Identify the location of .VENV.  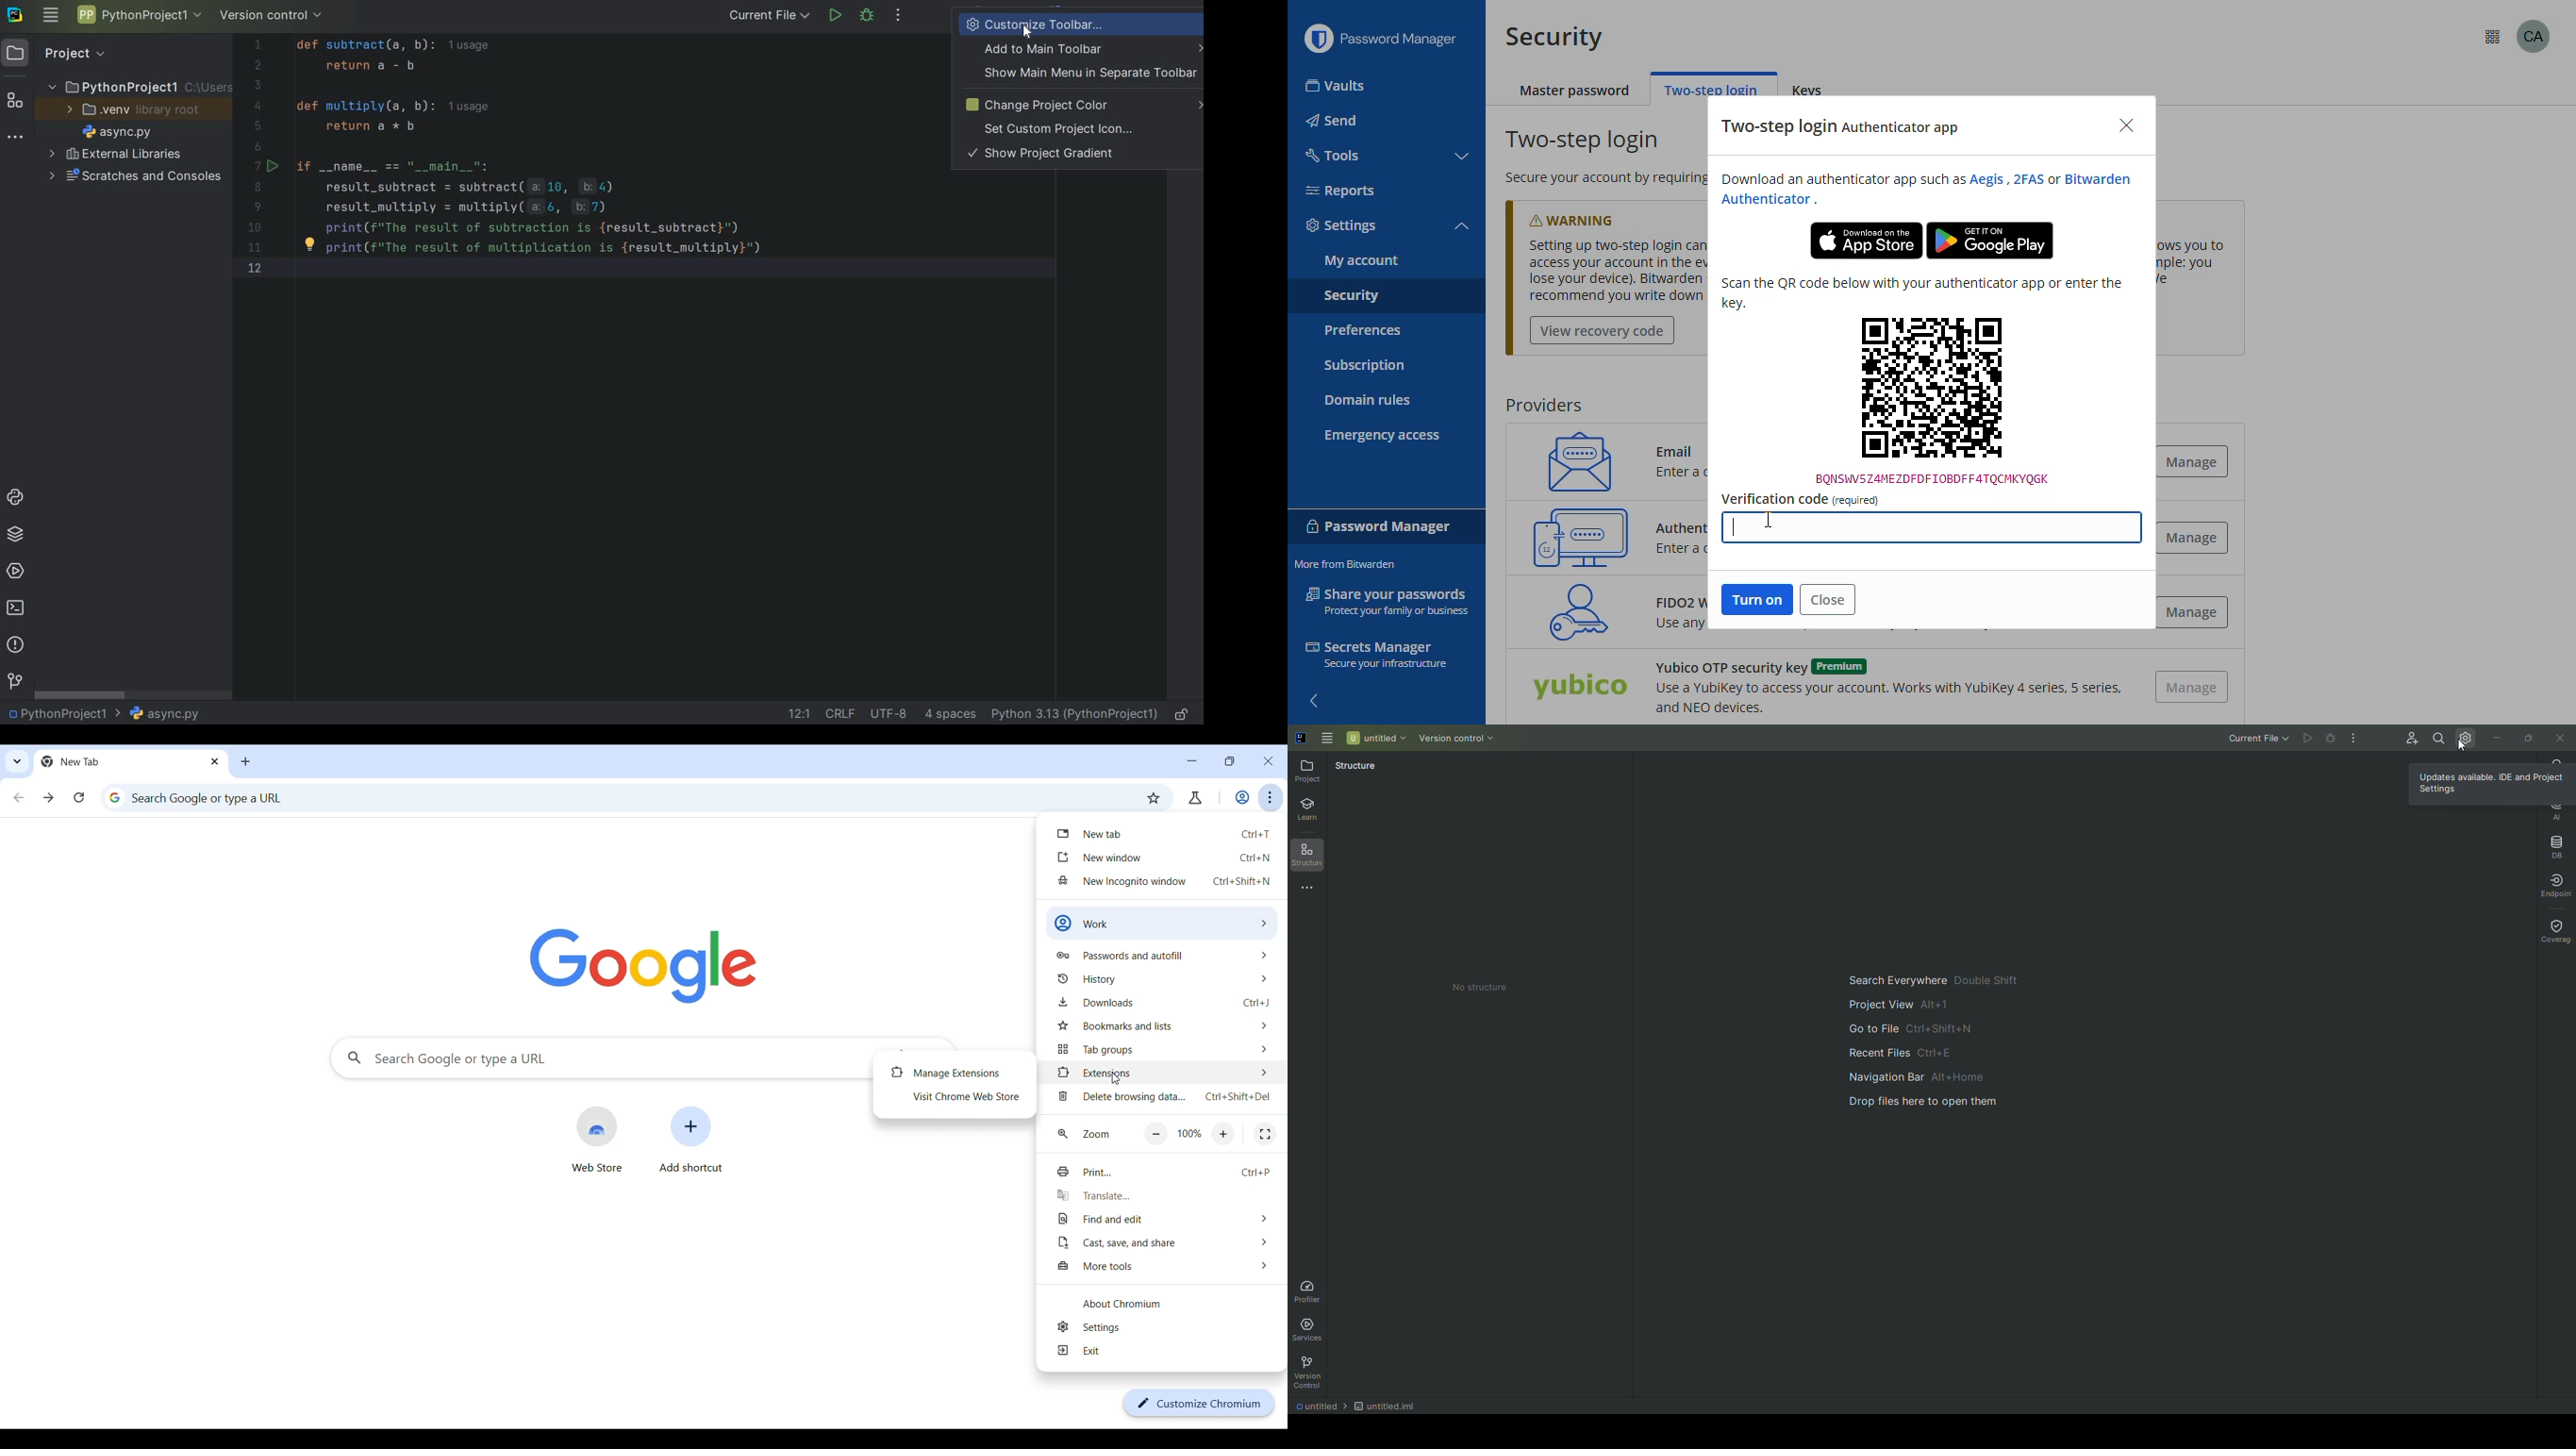
(134, 110).